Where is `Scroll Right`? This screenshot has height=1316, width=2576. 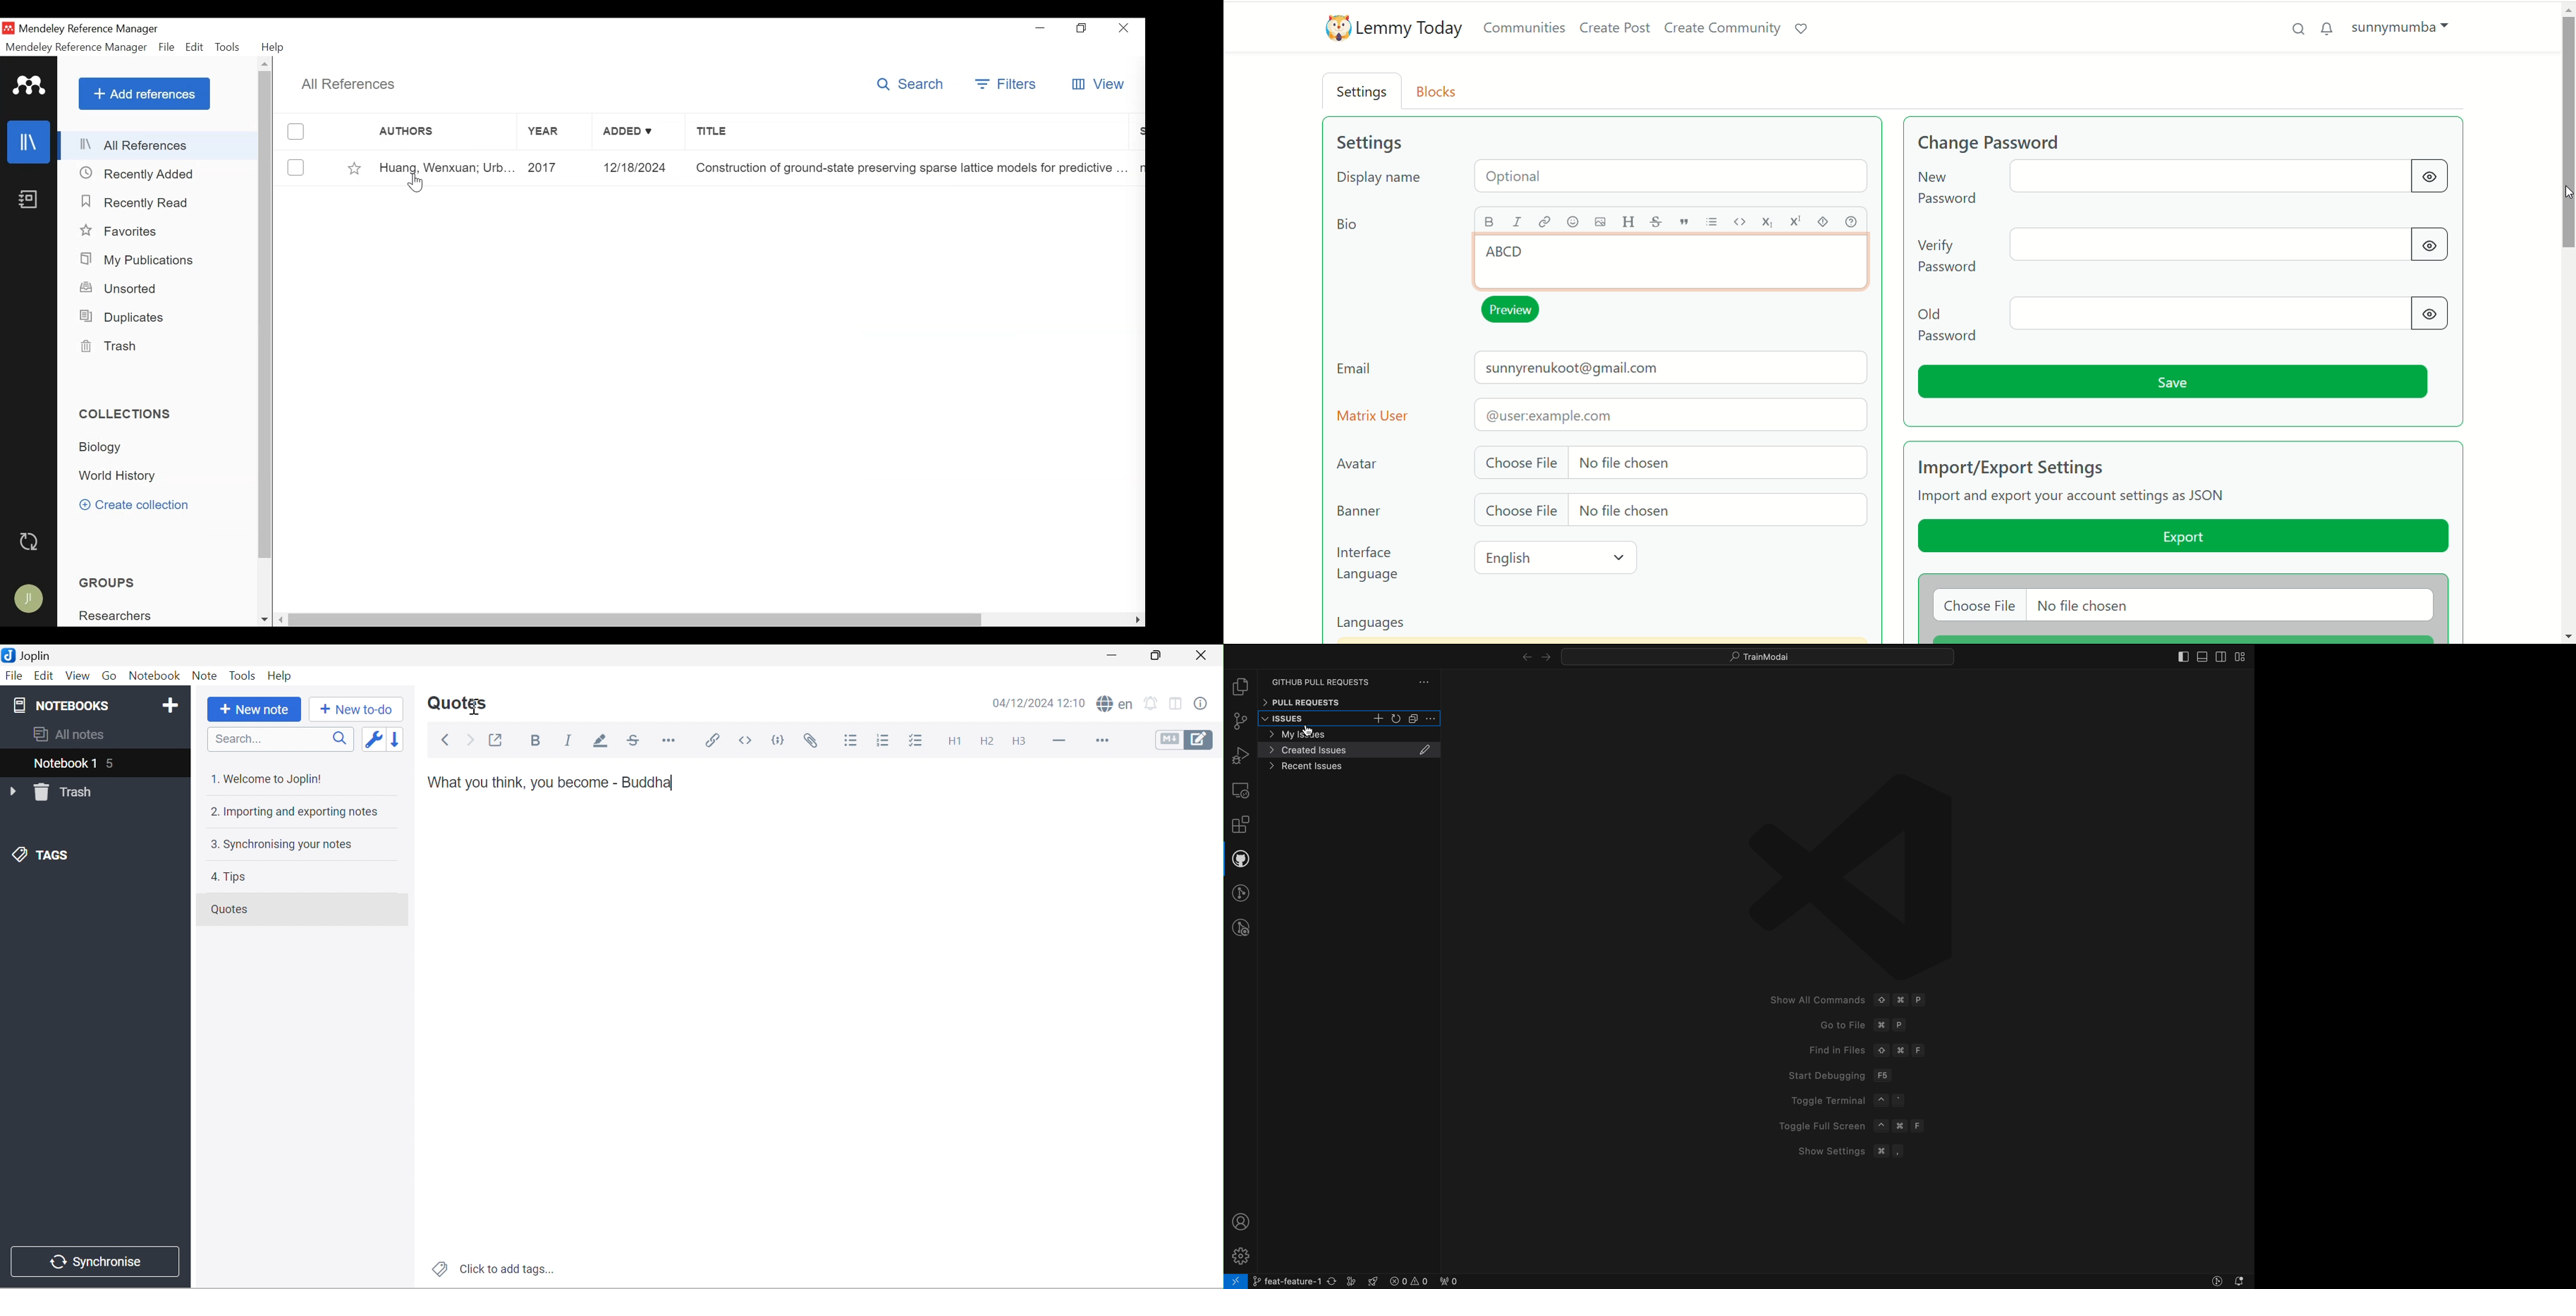
Scroll Right is located at coordinates (282, 619).